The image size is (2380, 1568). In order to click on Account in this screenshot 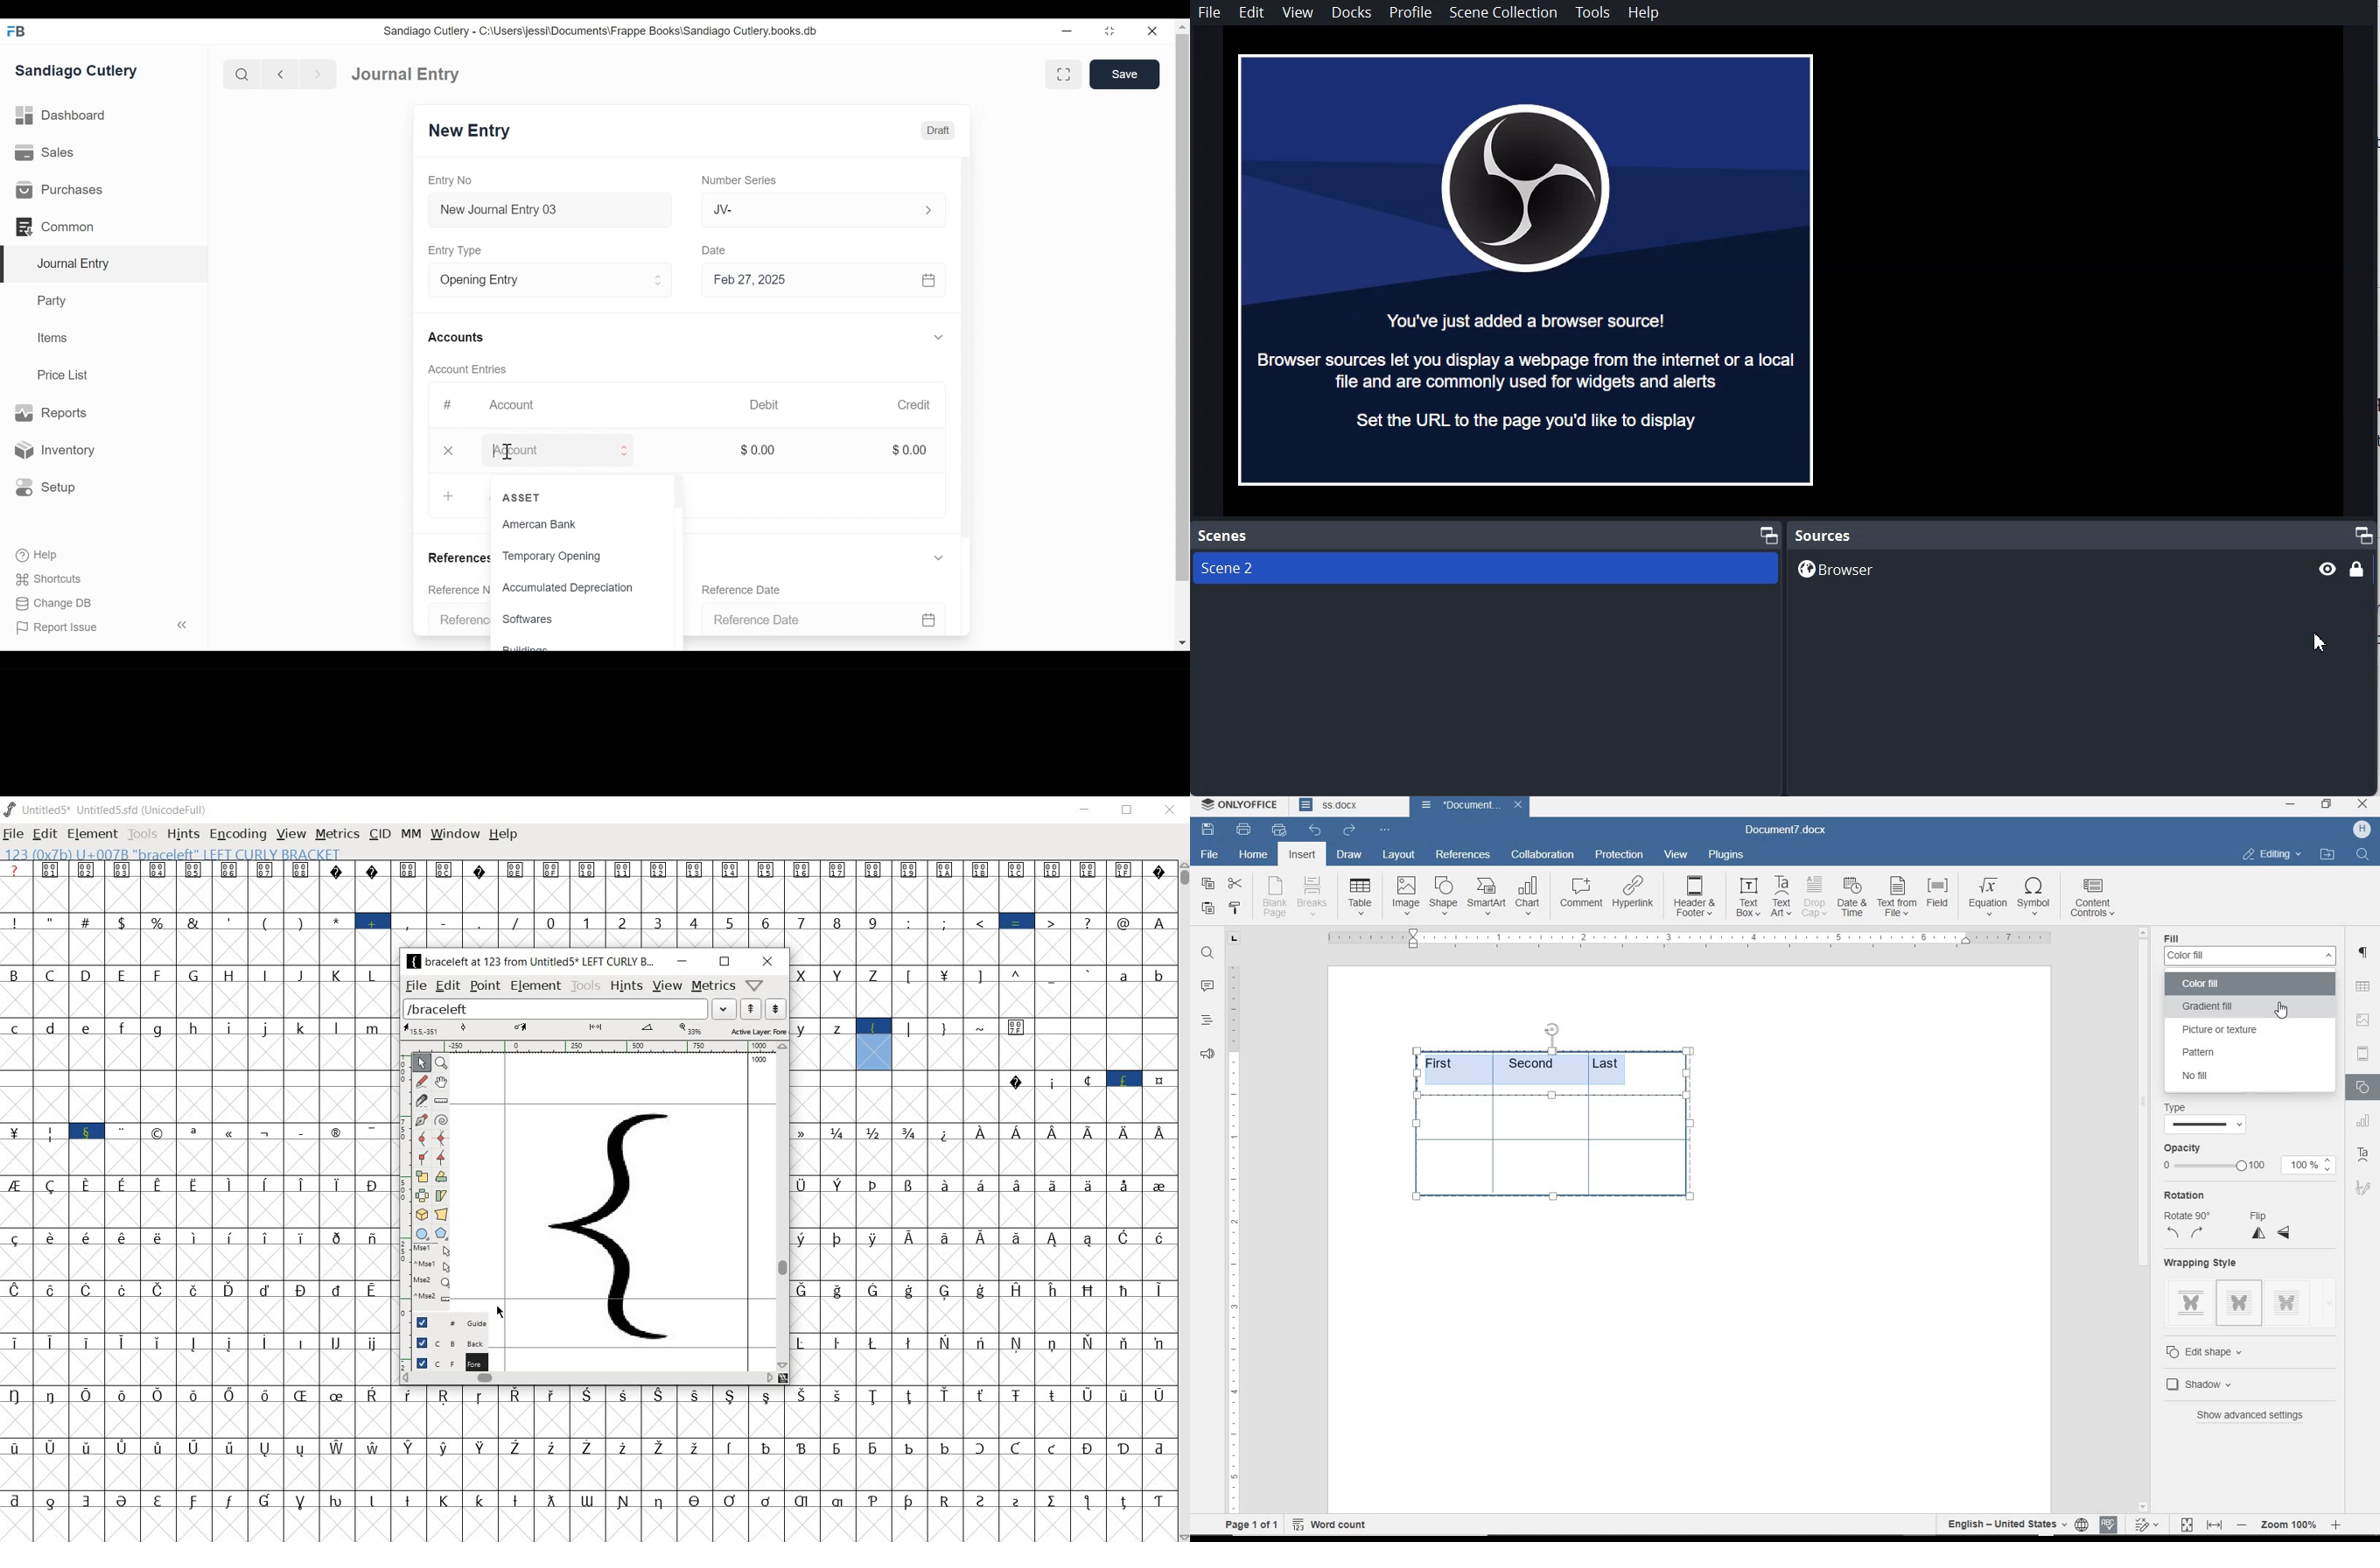, I will do `click(517, 405)`.